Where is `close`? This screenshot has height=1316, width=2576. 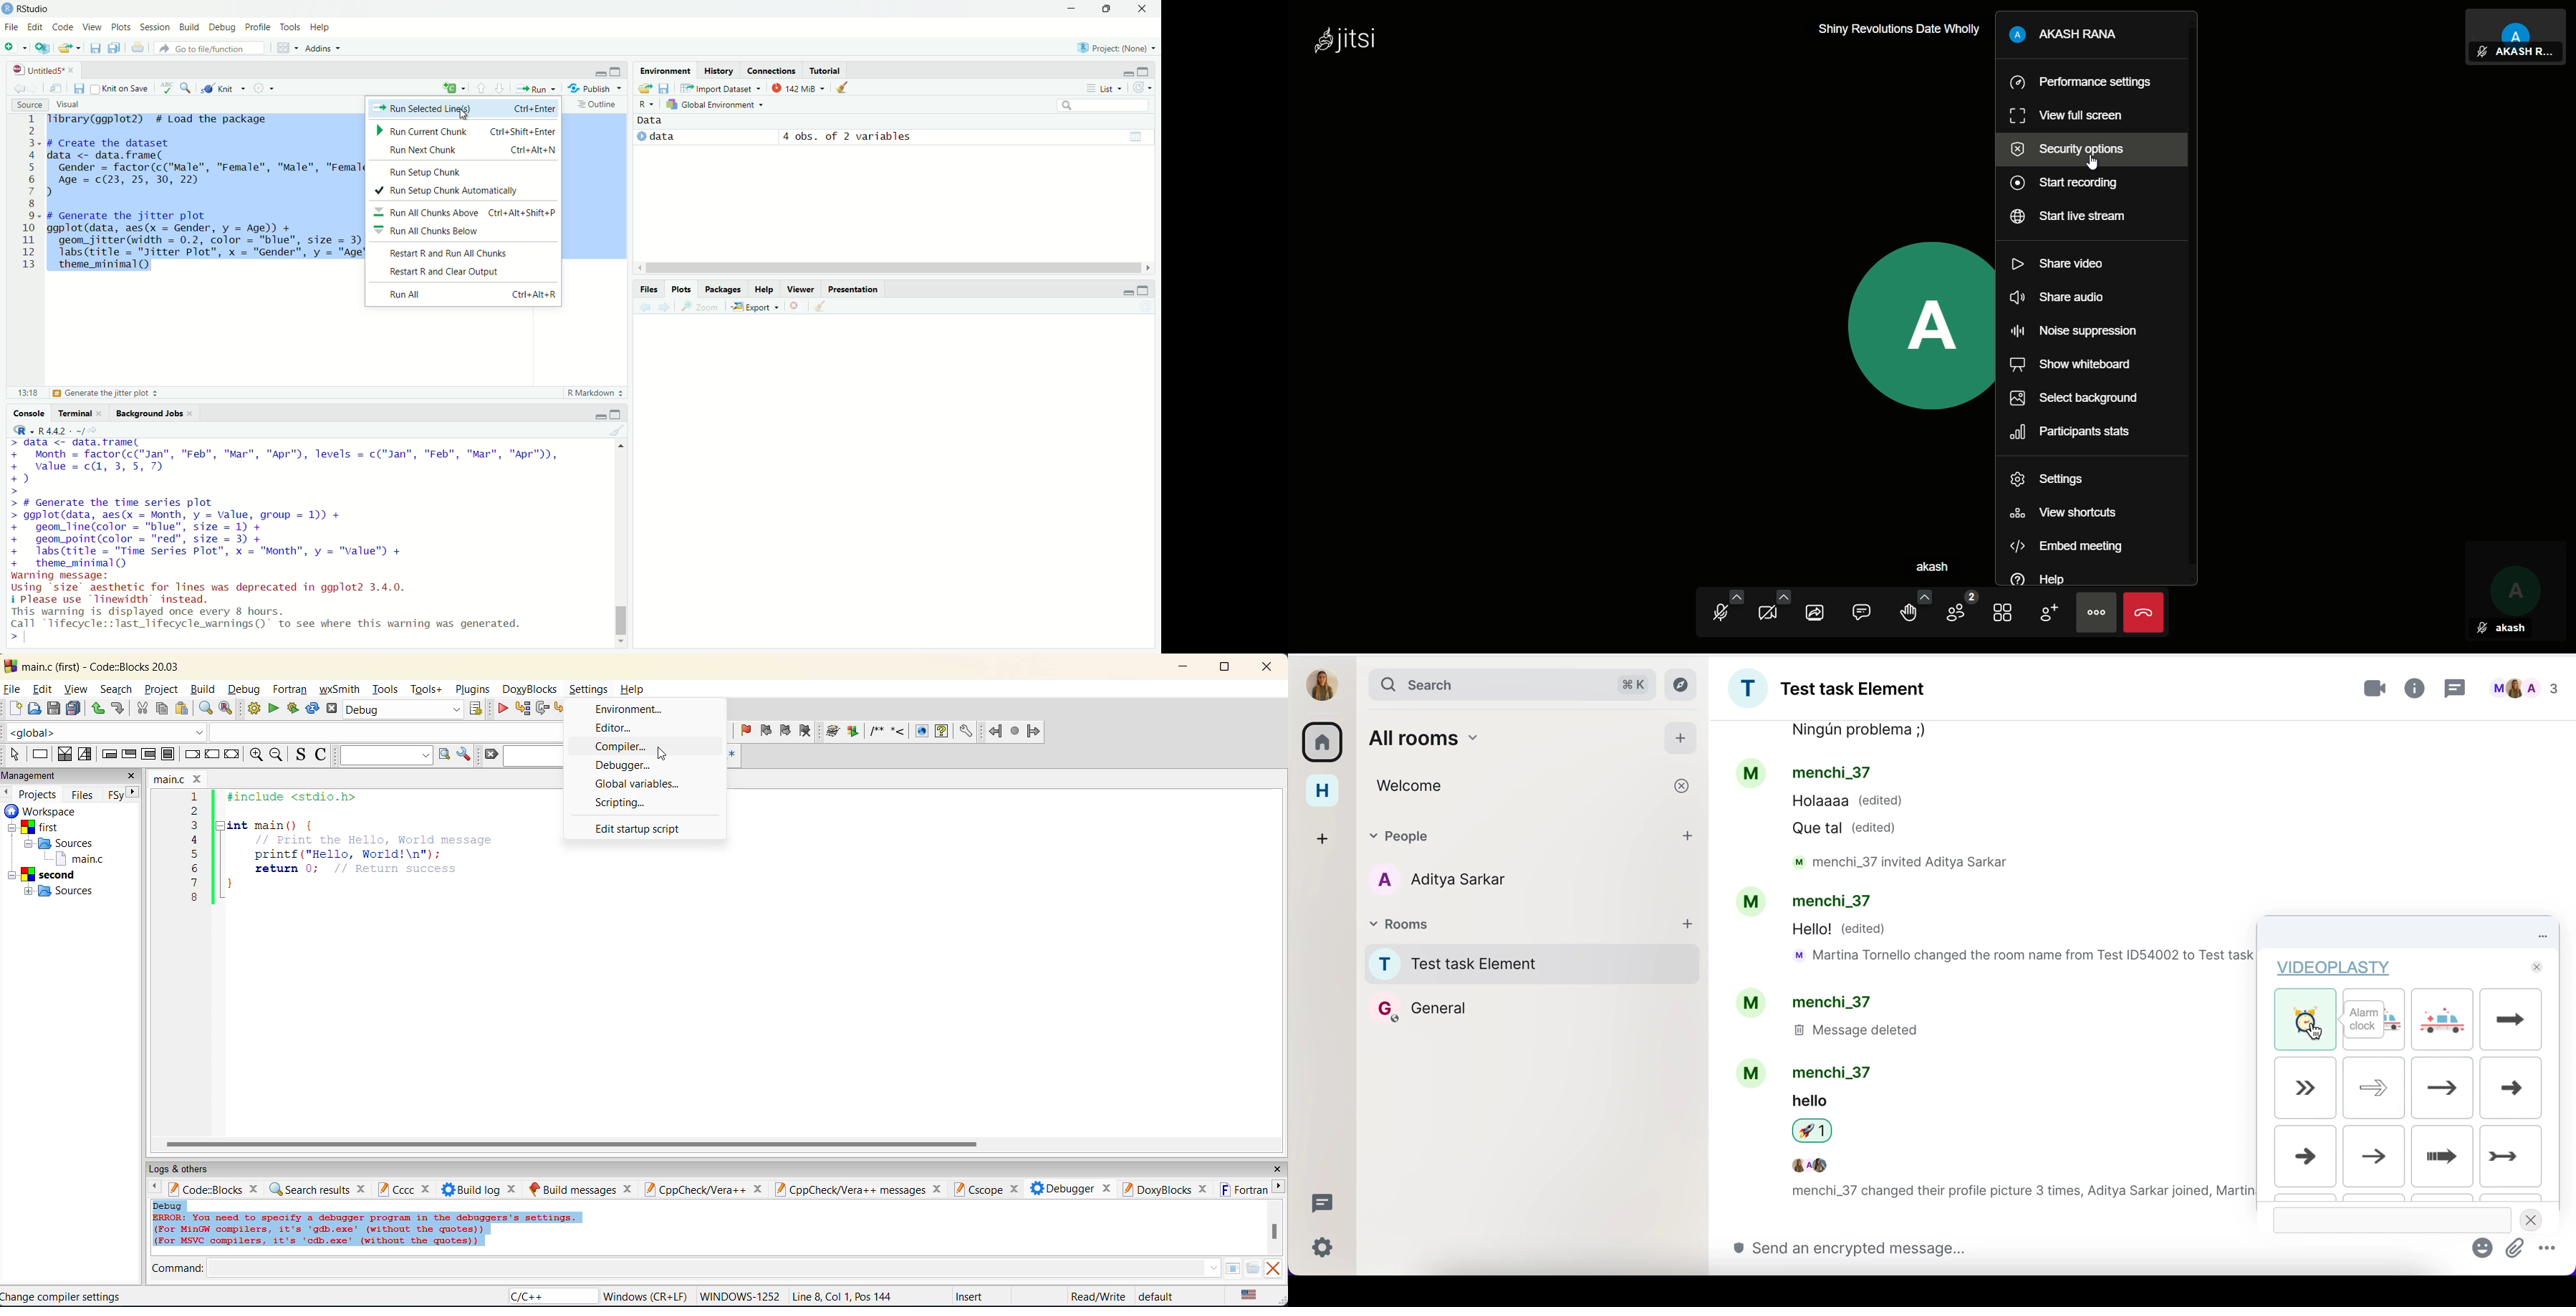
close is located at coordinates (194, 413).